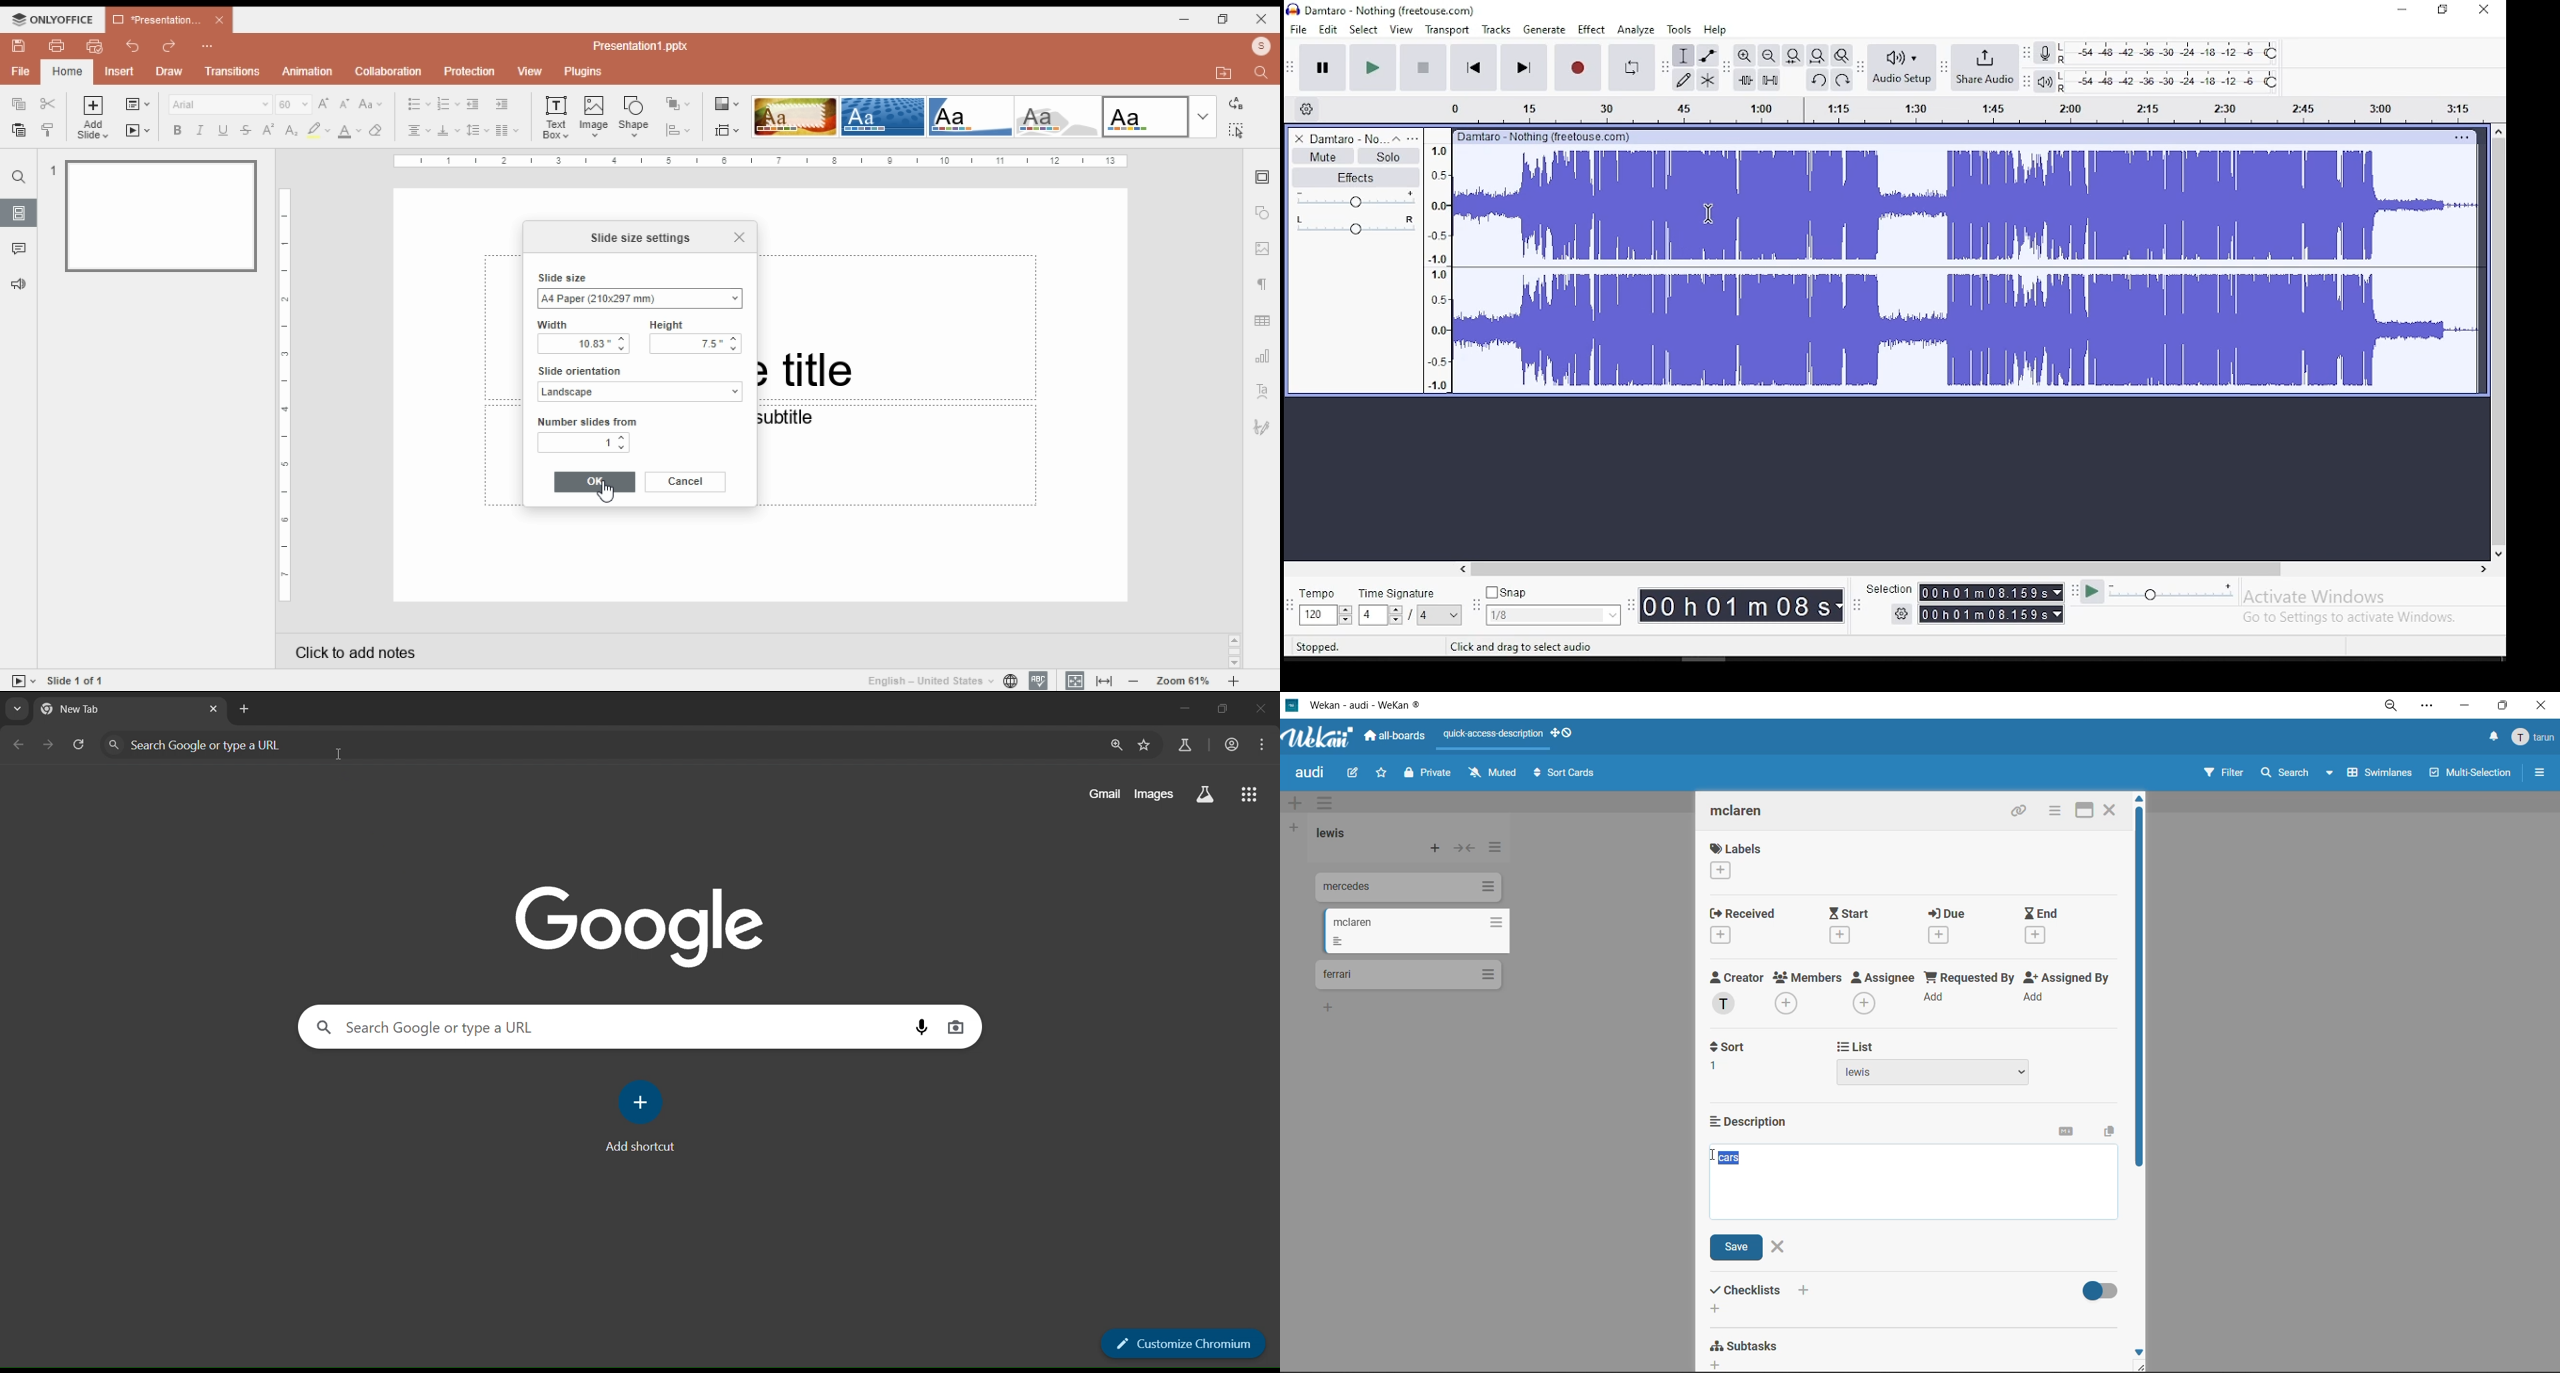  Describe the element at coordinates (695, 345) in the screenshot. I see `7.5"` at that location.